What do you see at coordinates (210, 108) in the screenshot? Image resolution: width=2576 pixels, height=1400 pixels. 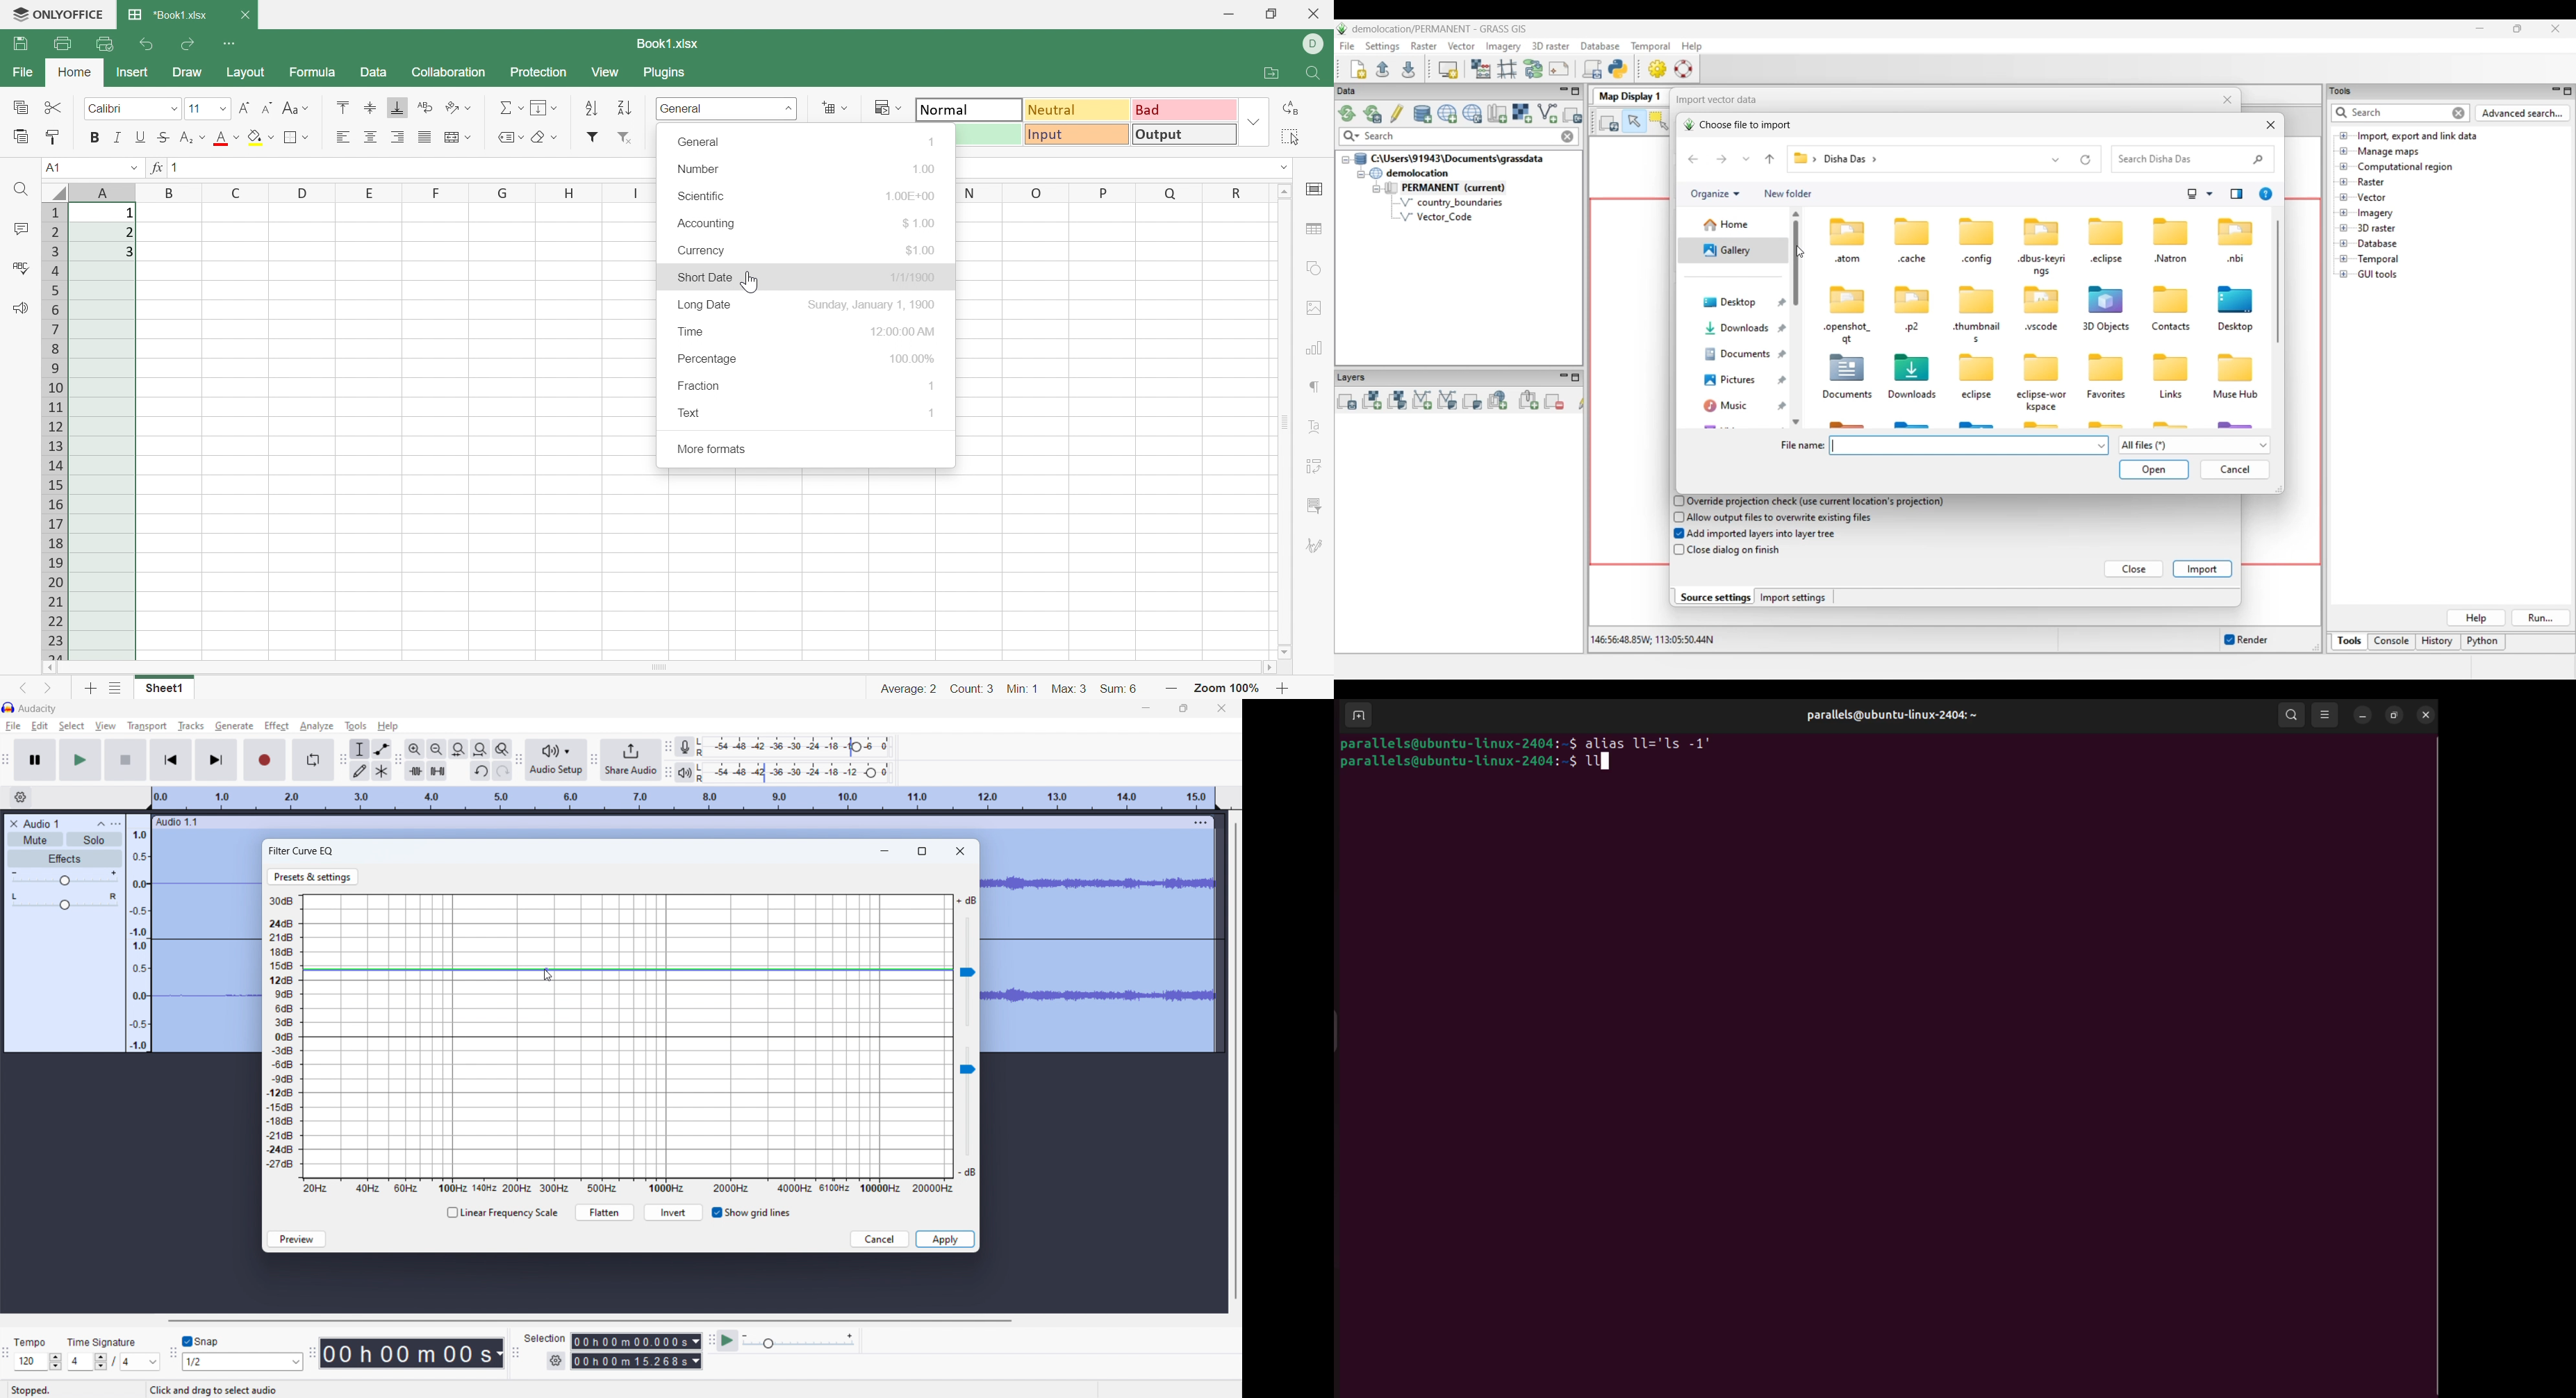 I see `Font` at bounding box center [210, 108].